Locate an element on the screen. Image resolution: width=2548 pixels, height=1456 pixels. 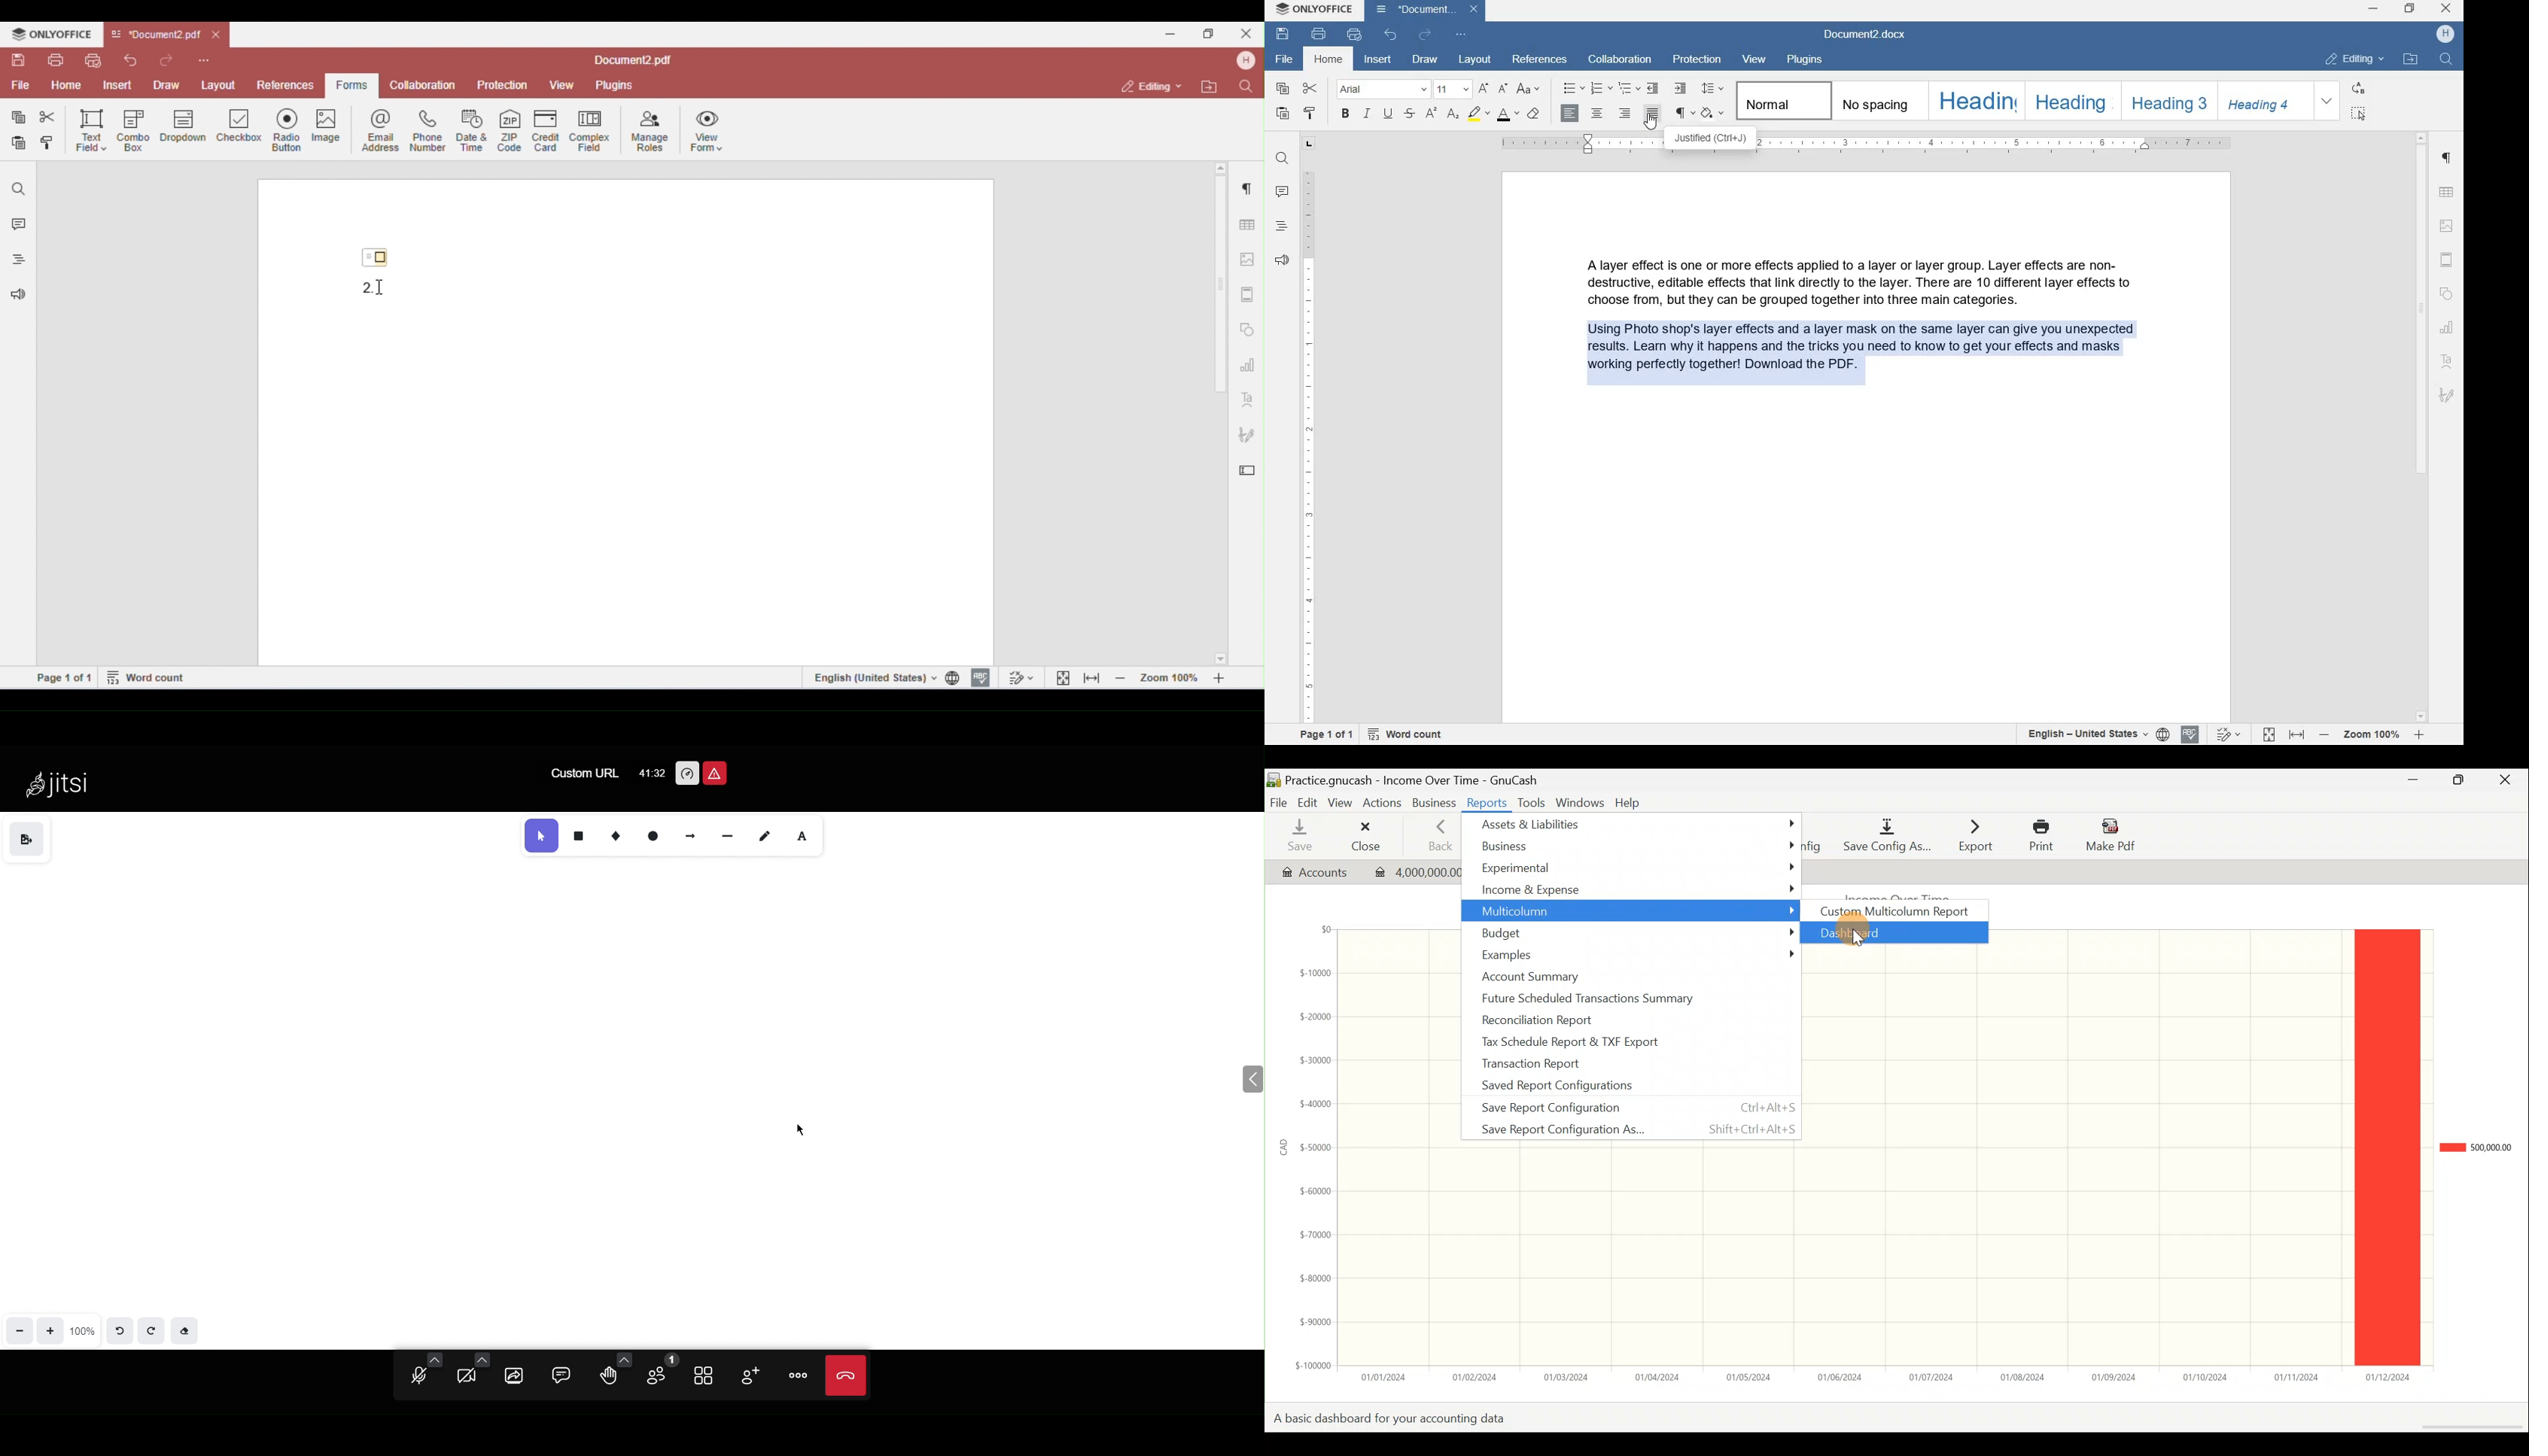
View is located at coordinates (1342, 803).